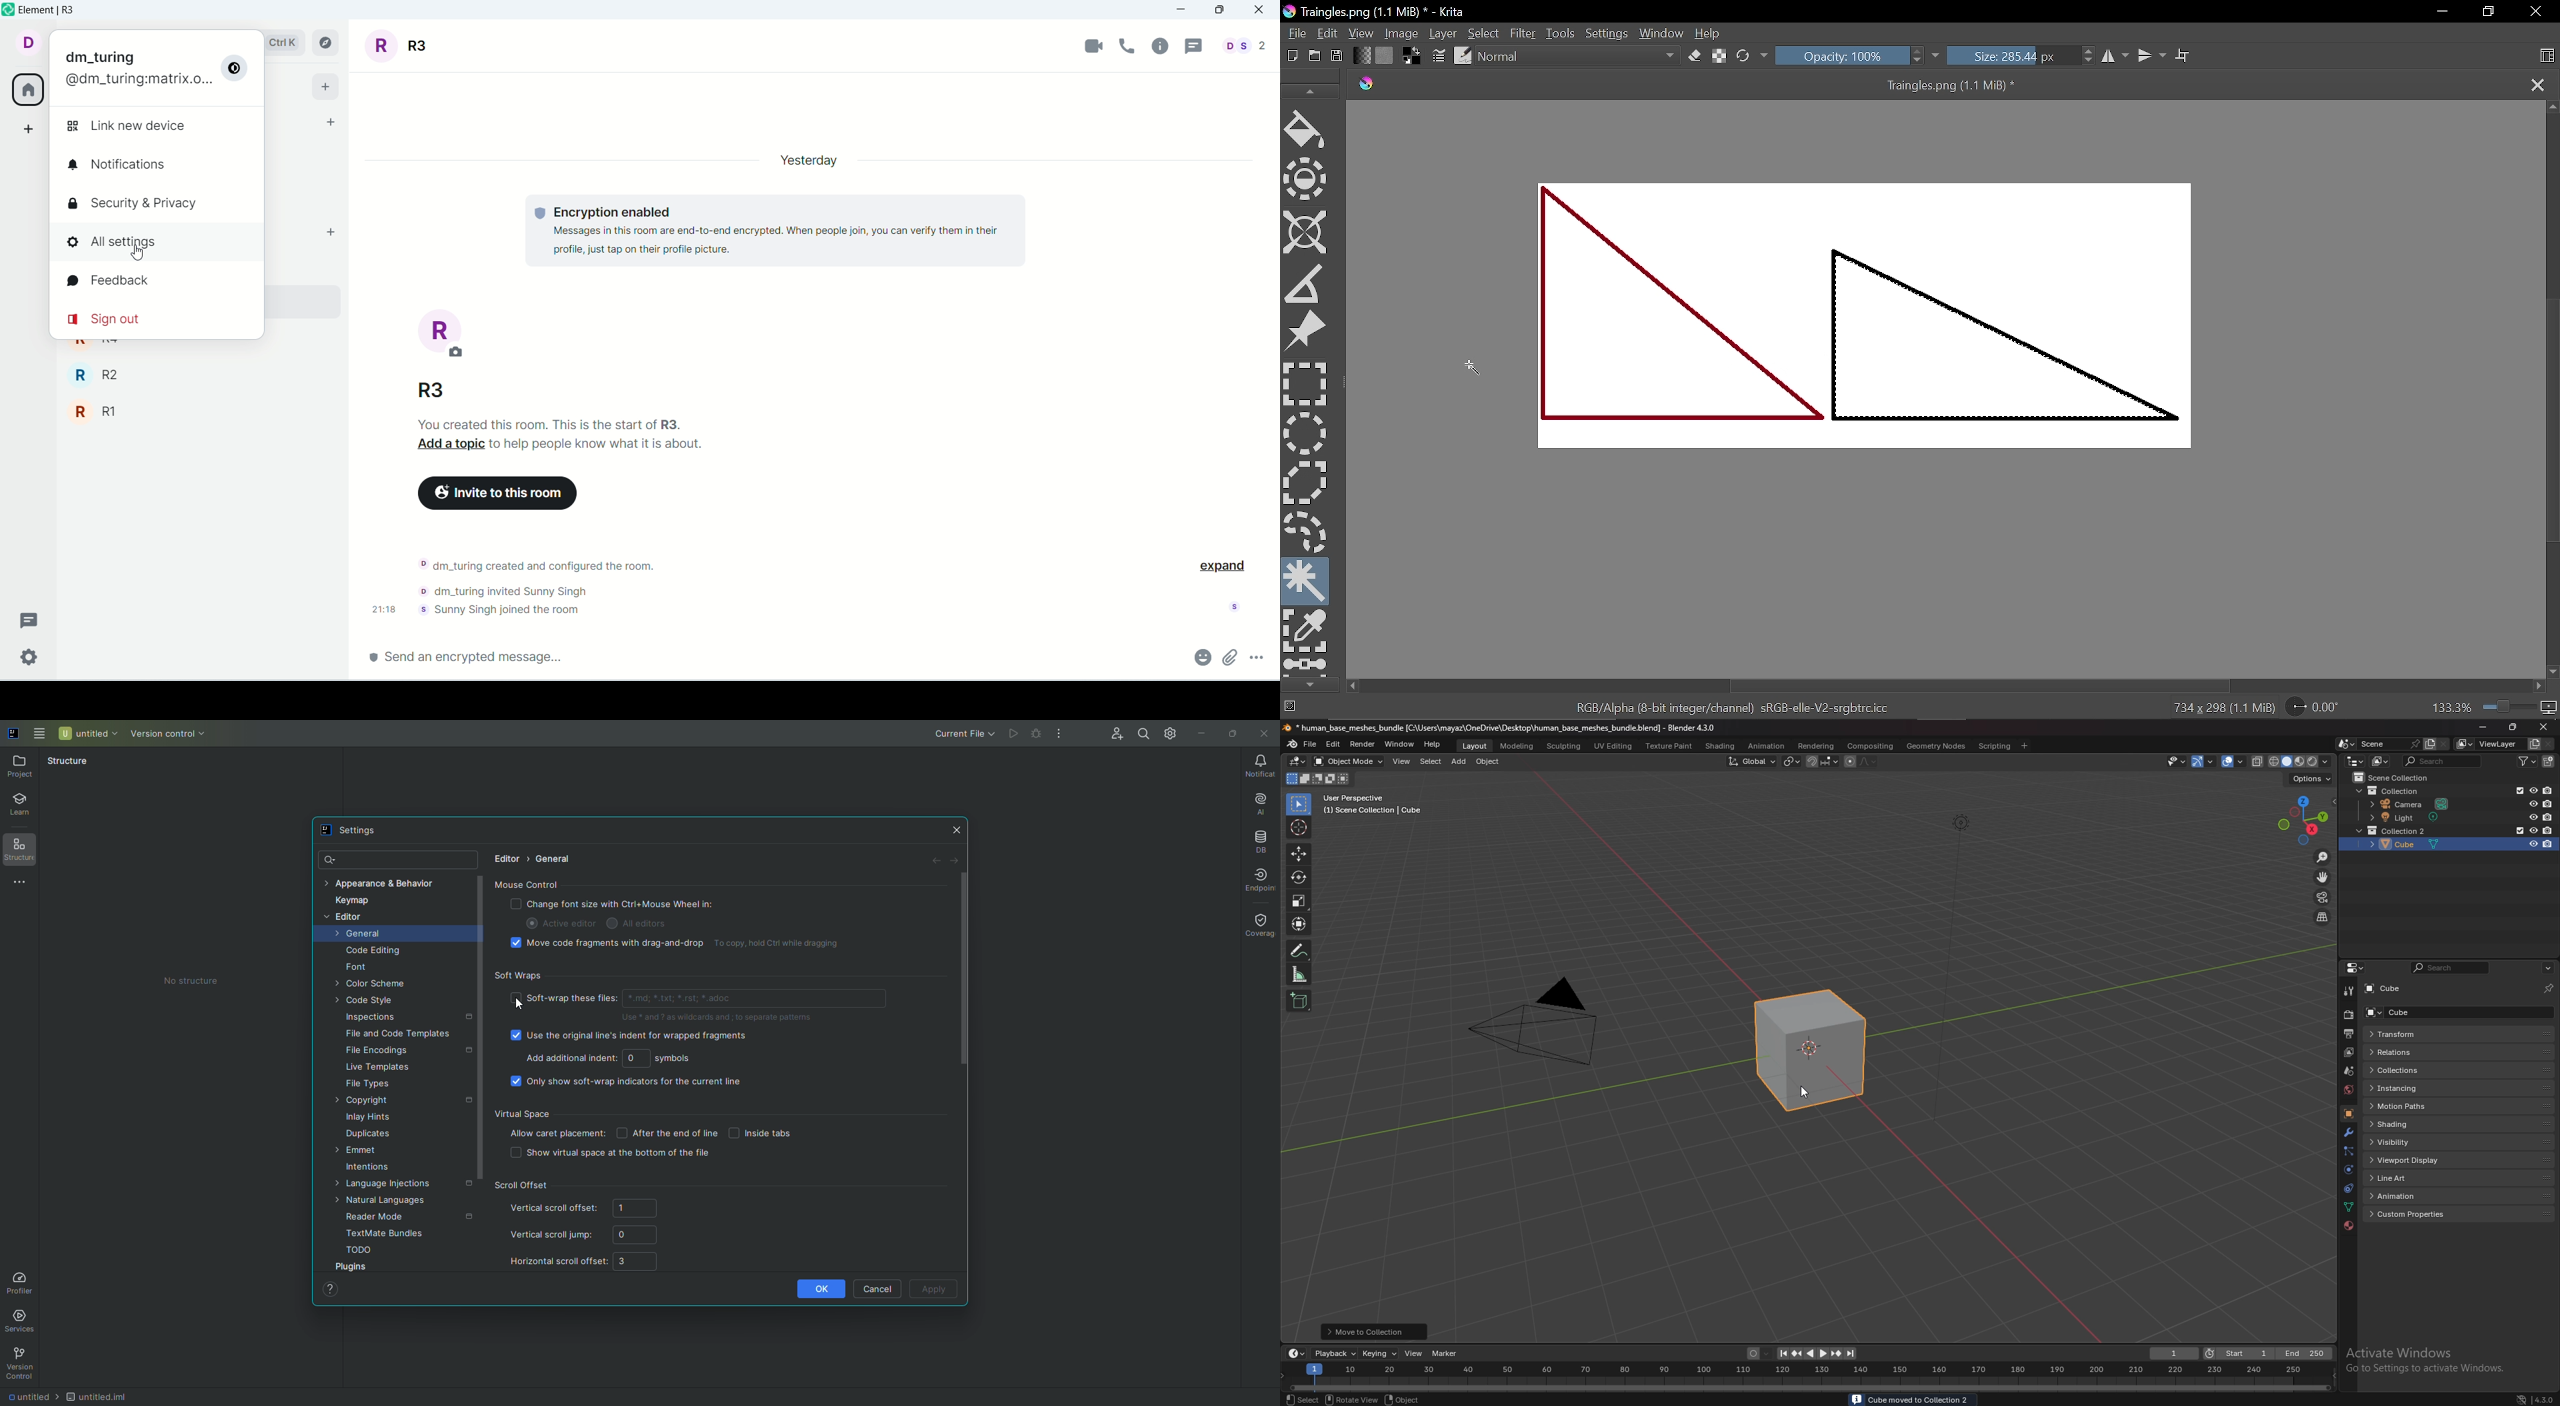 The image size is (2576, 1428). What do you see at coordinates (330, 123) in the screenshot?
I see `start chat` at bounding box center [330, 123].